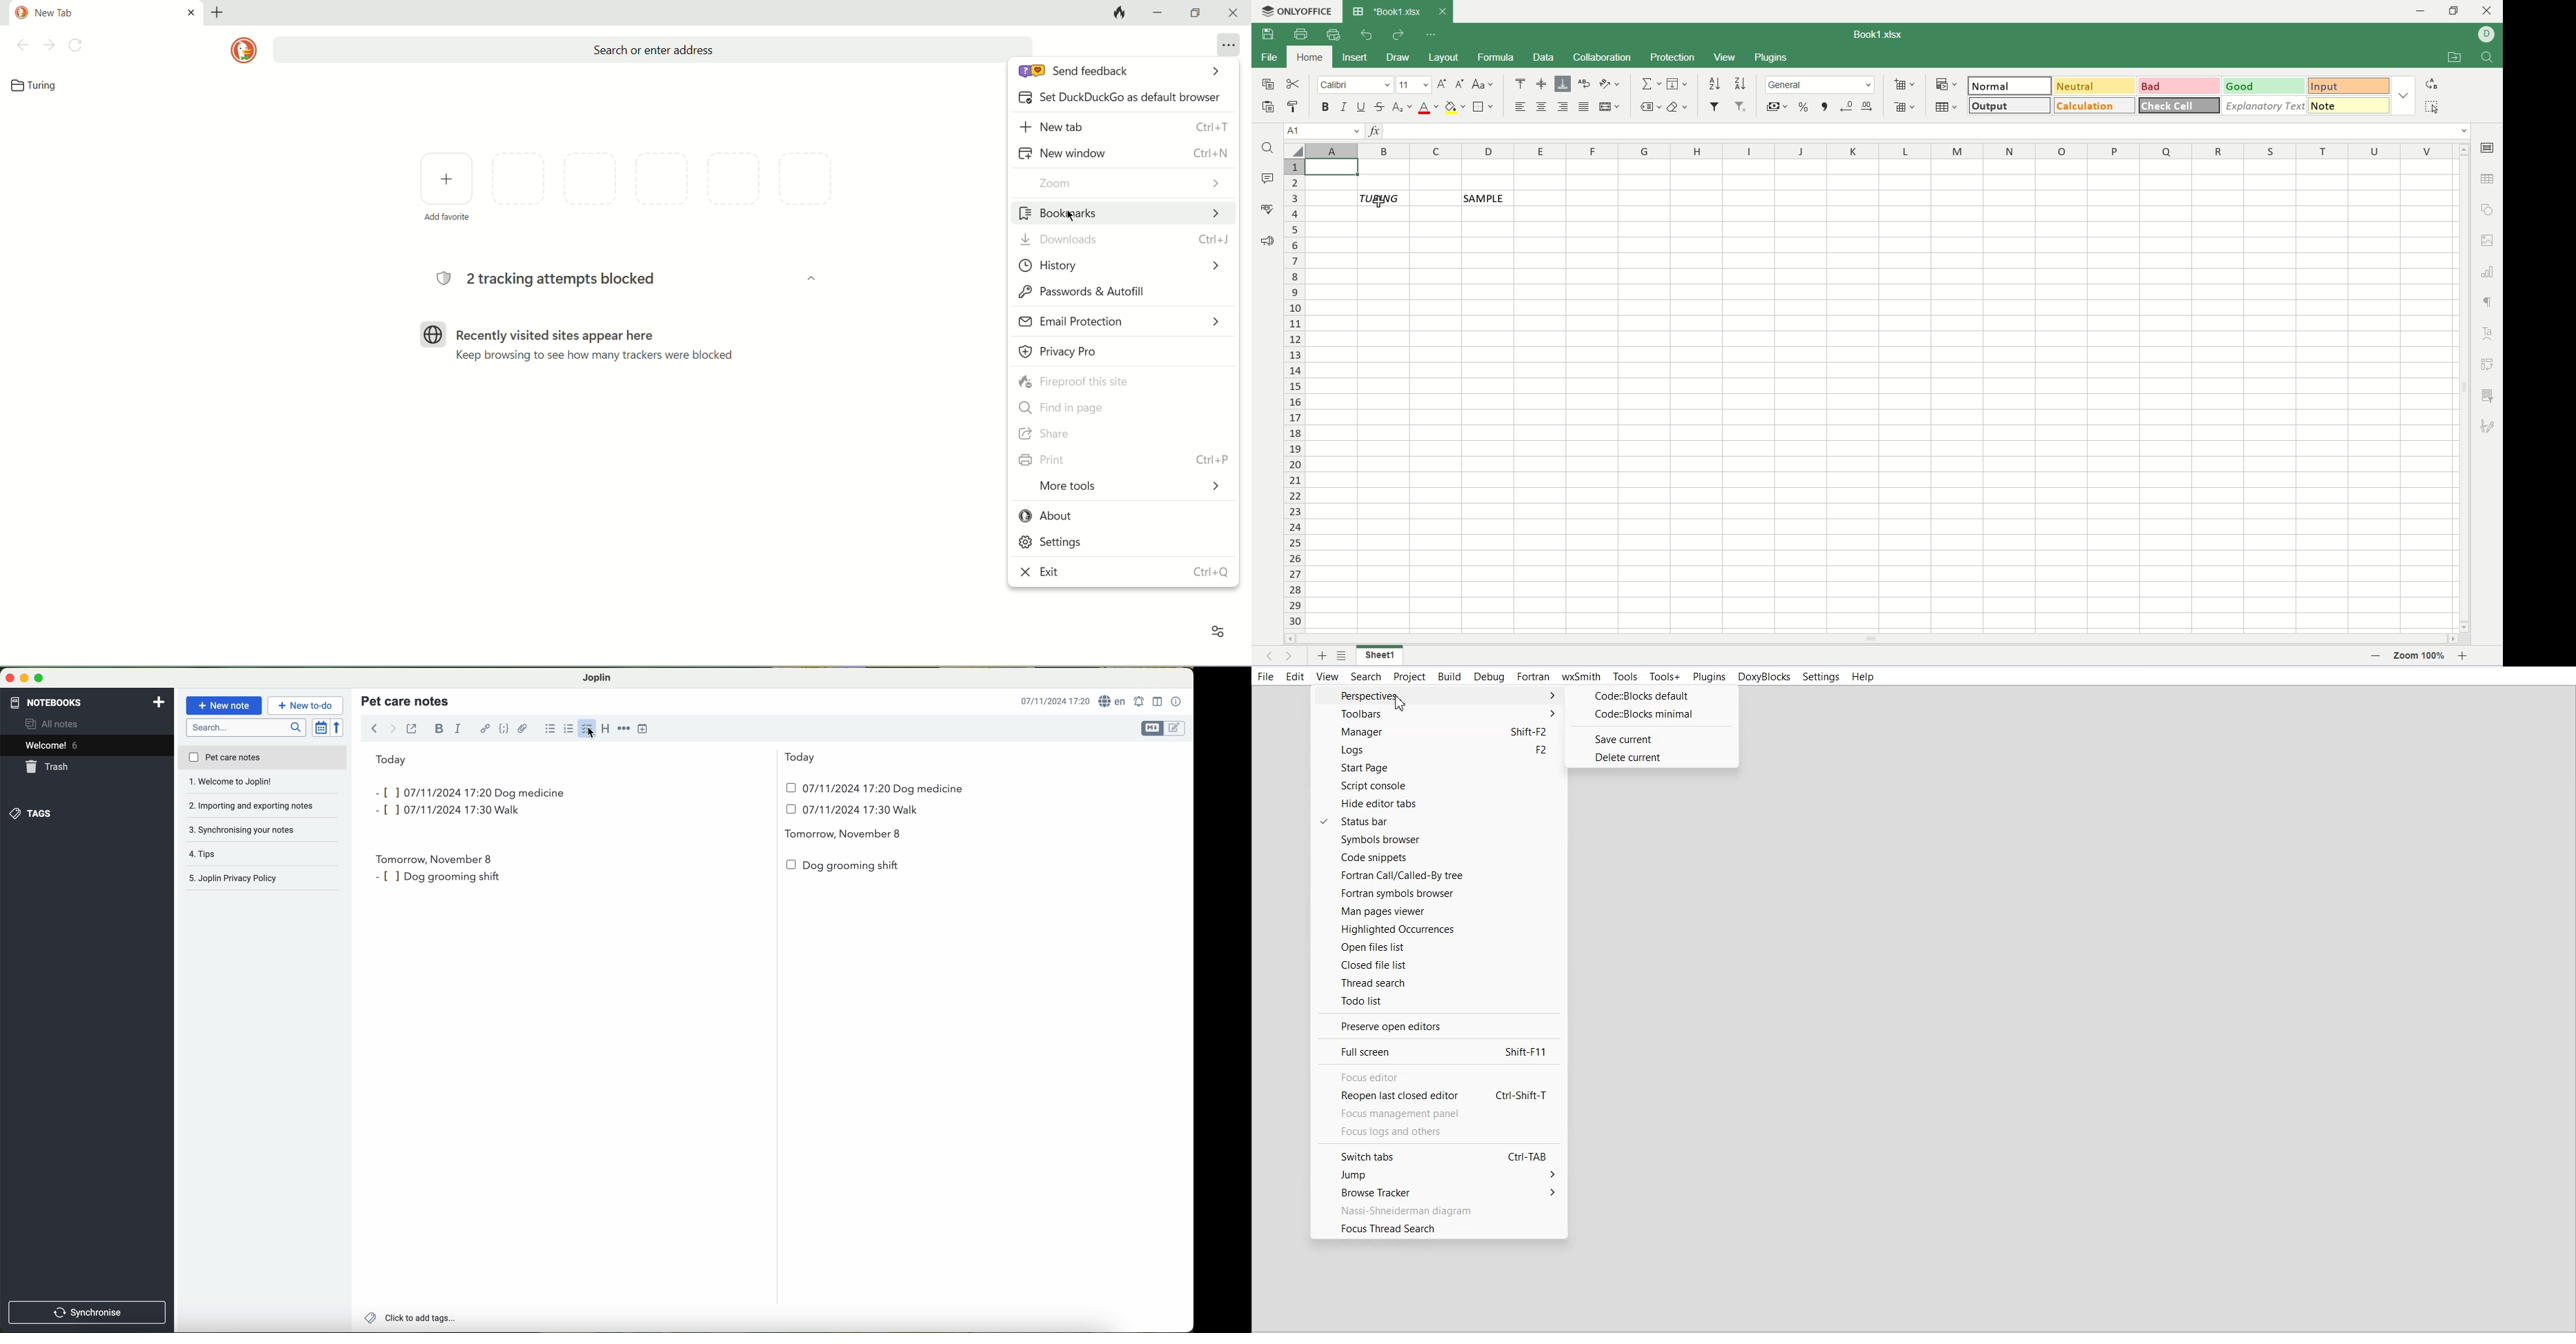 The width and height of the screenshot is (2576, 1344). Describe the element at coordinates (1678, 83) in the screenshot. I see `fill` at that location.